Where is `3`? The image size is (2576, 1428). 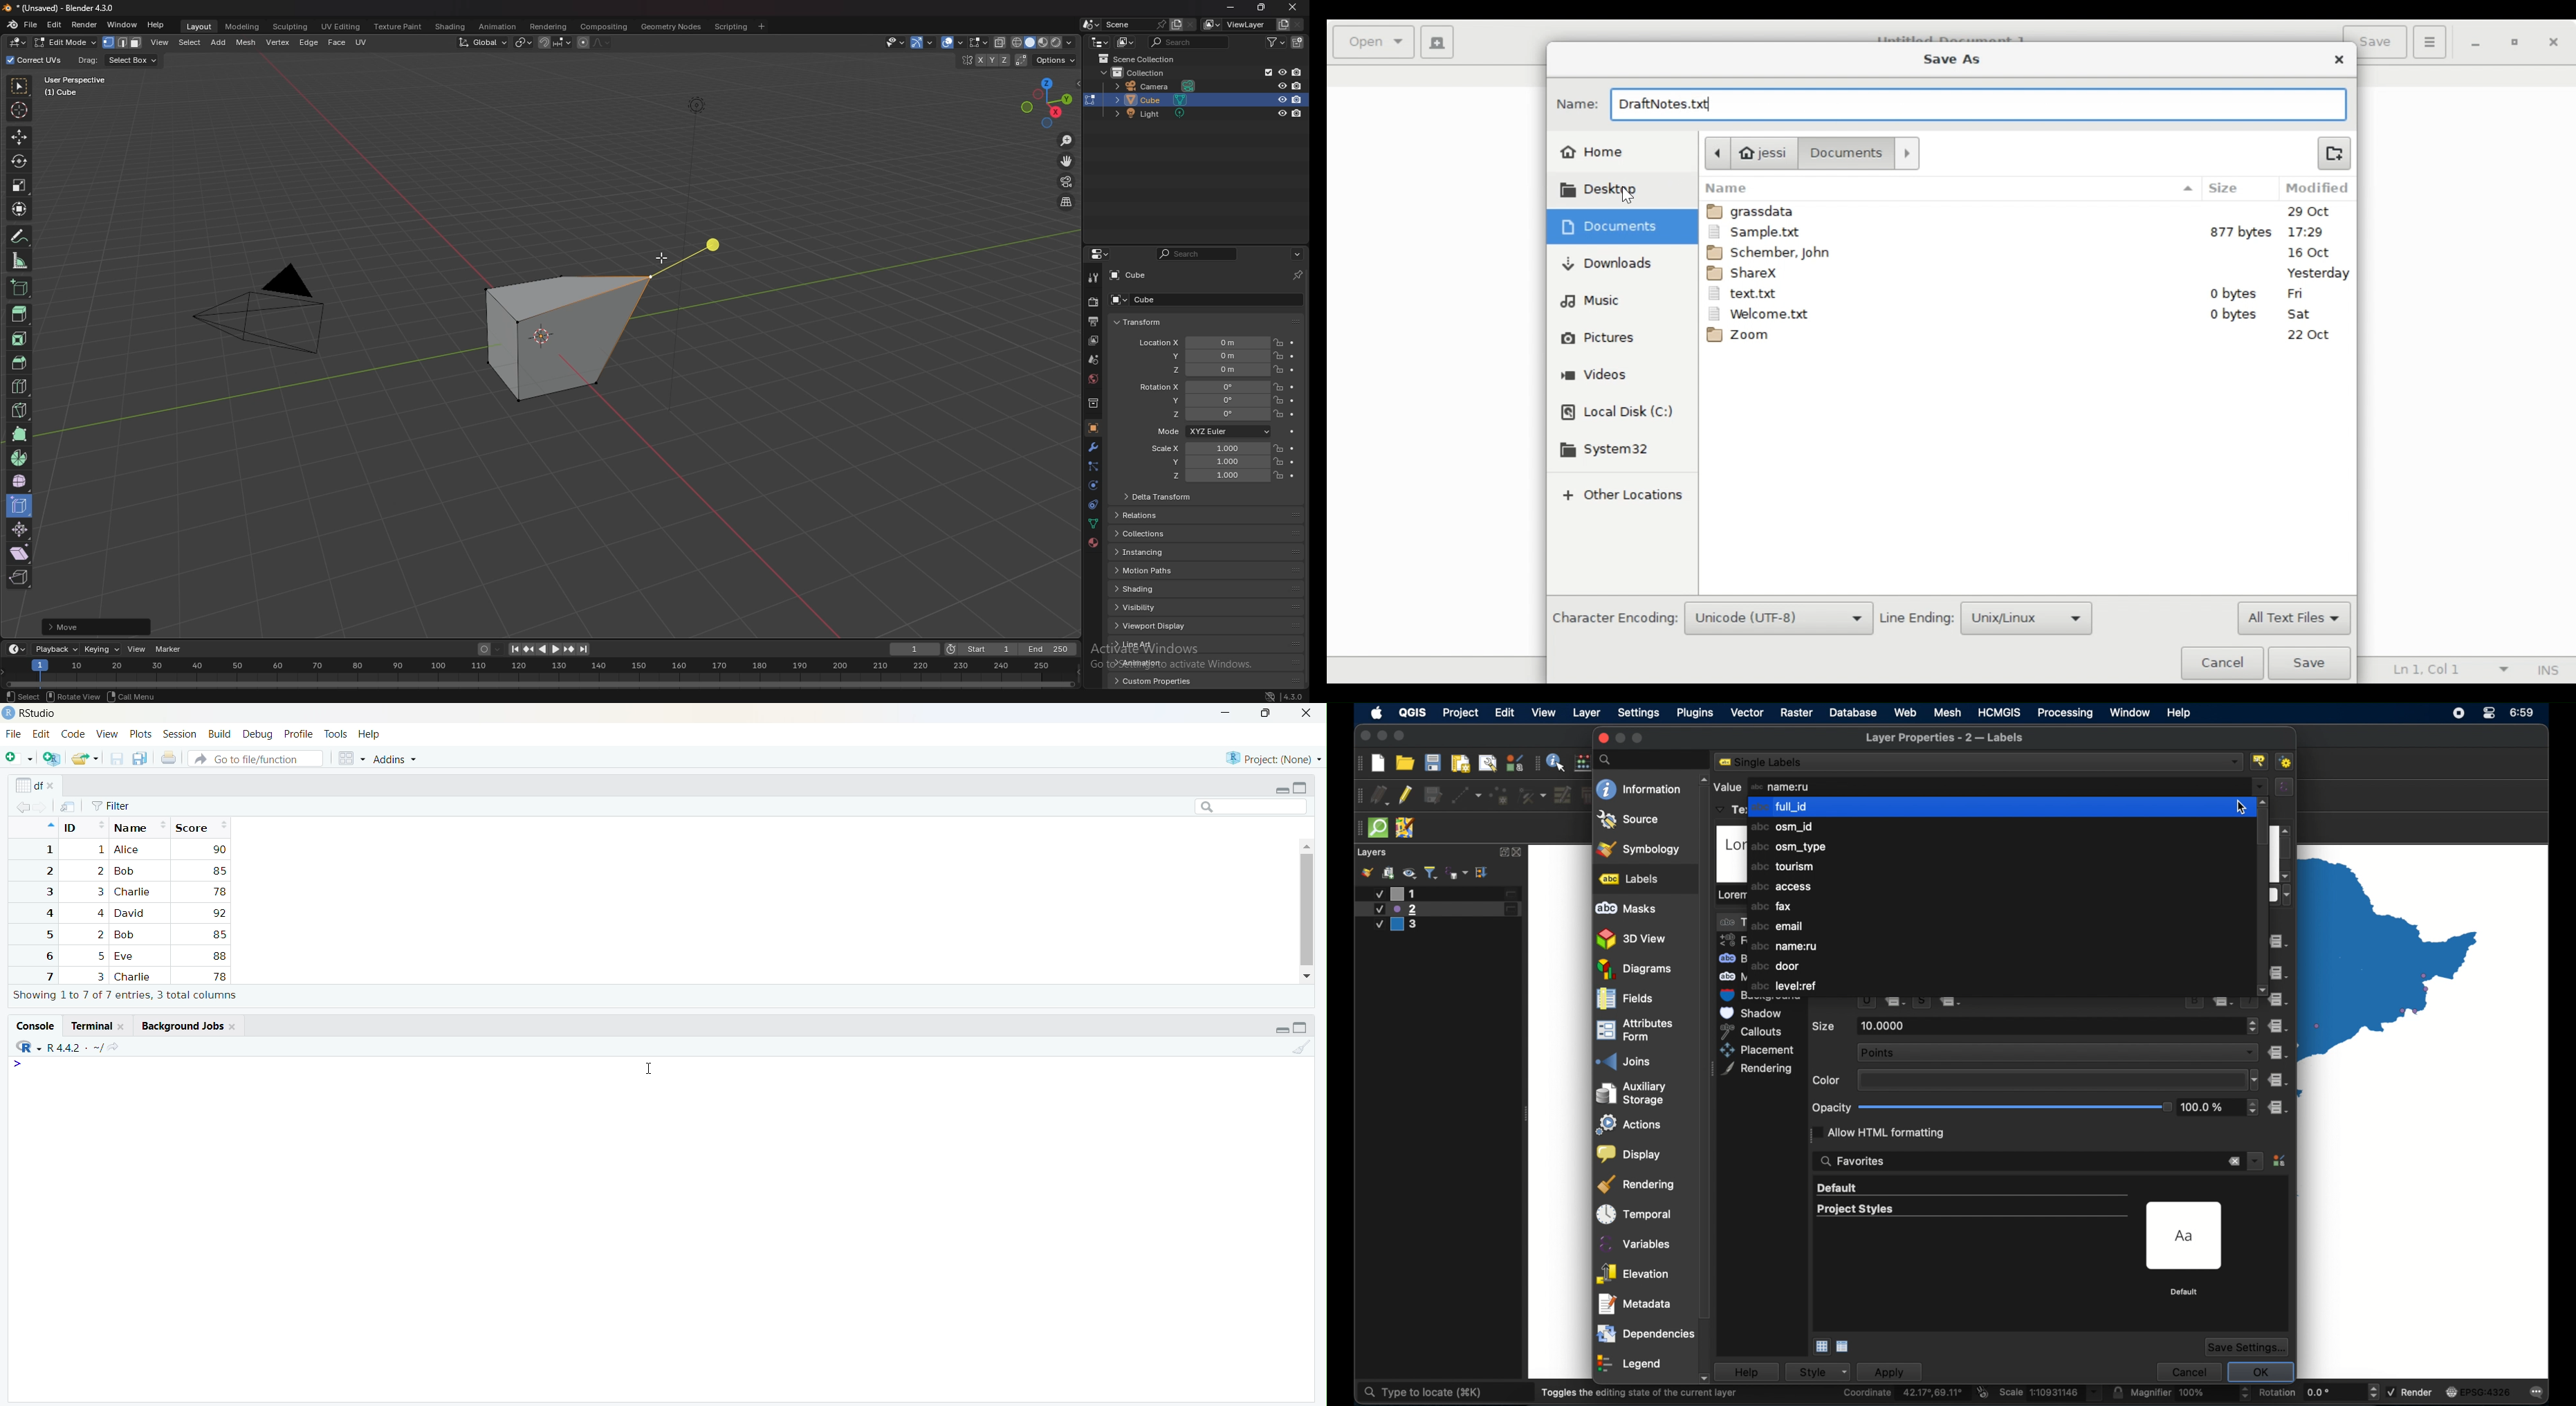
3 is located at coordinates (100, 976).